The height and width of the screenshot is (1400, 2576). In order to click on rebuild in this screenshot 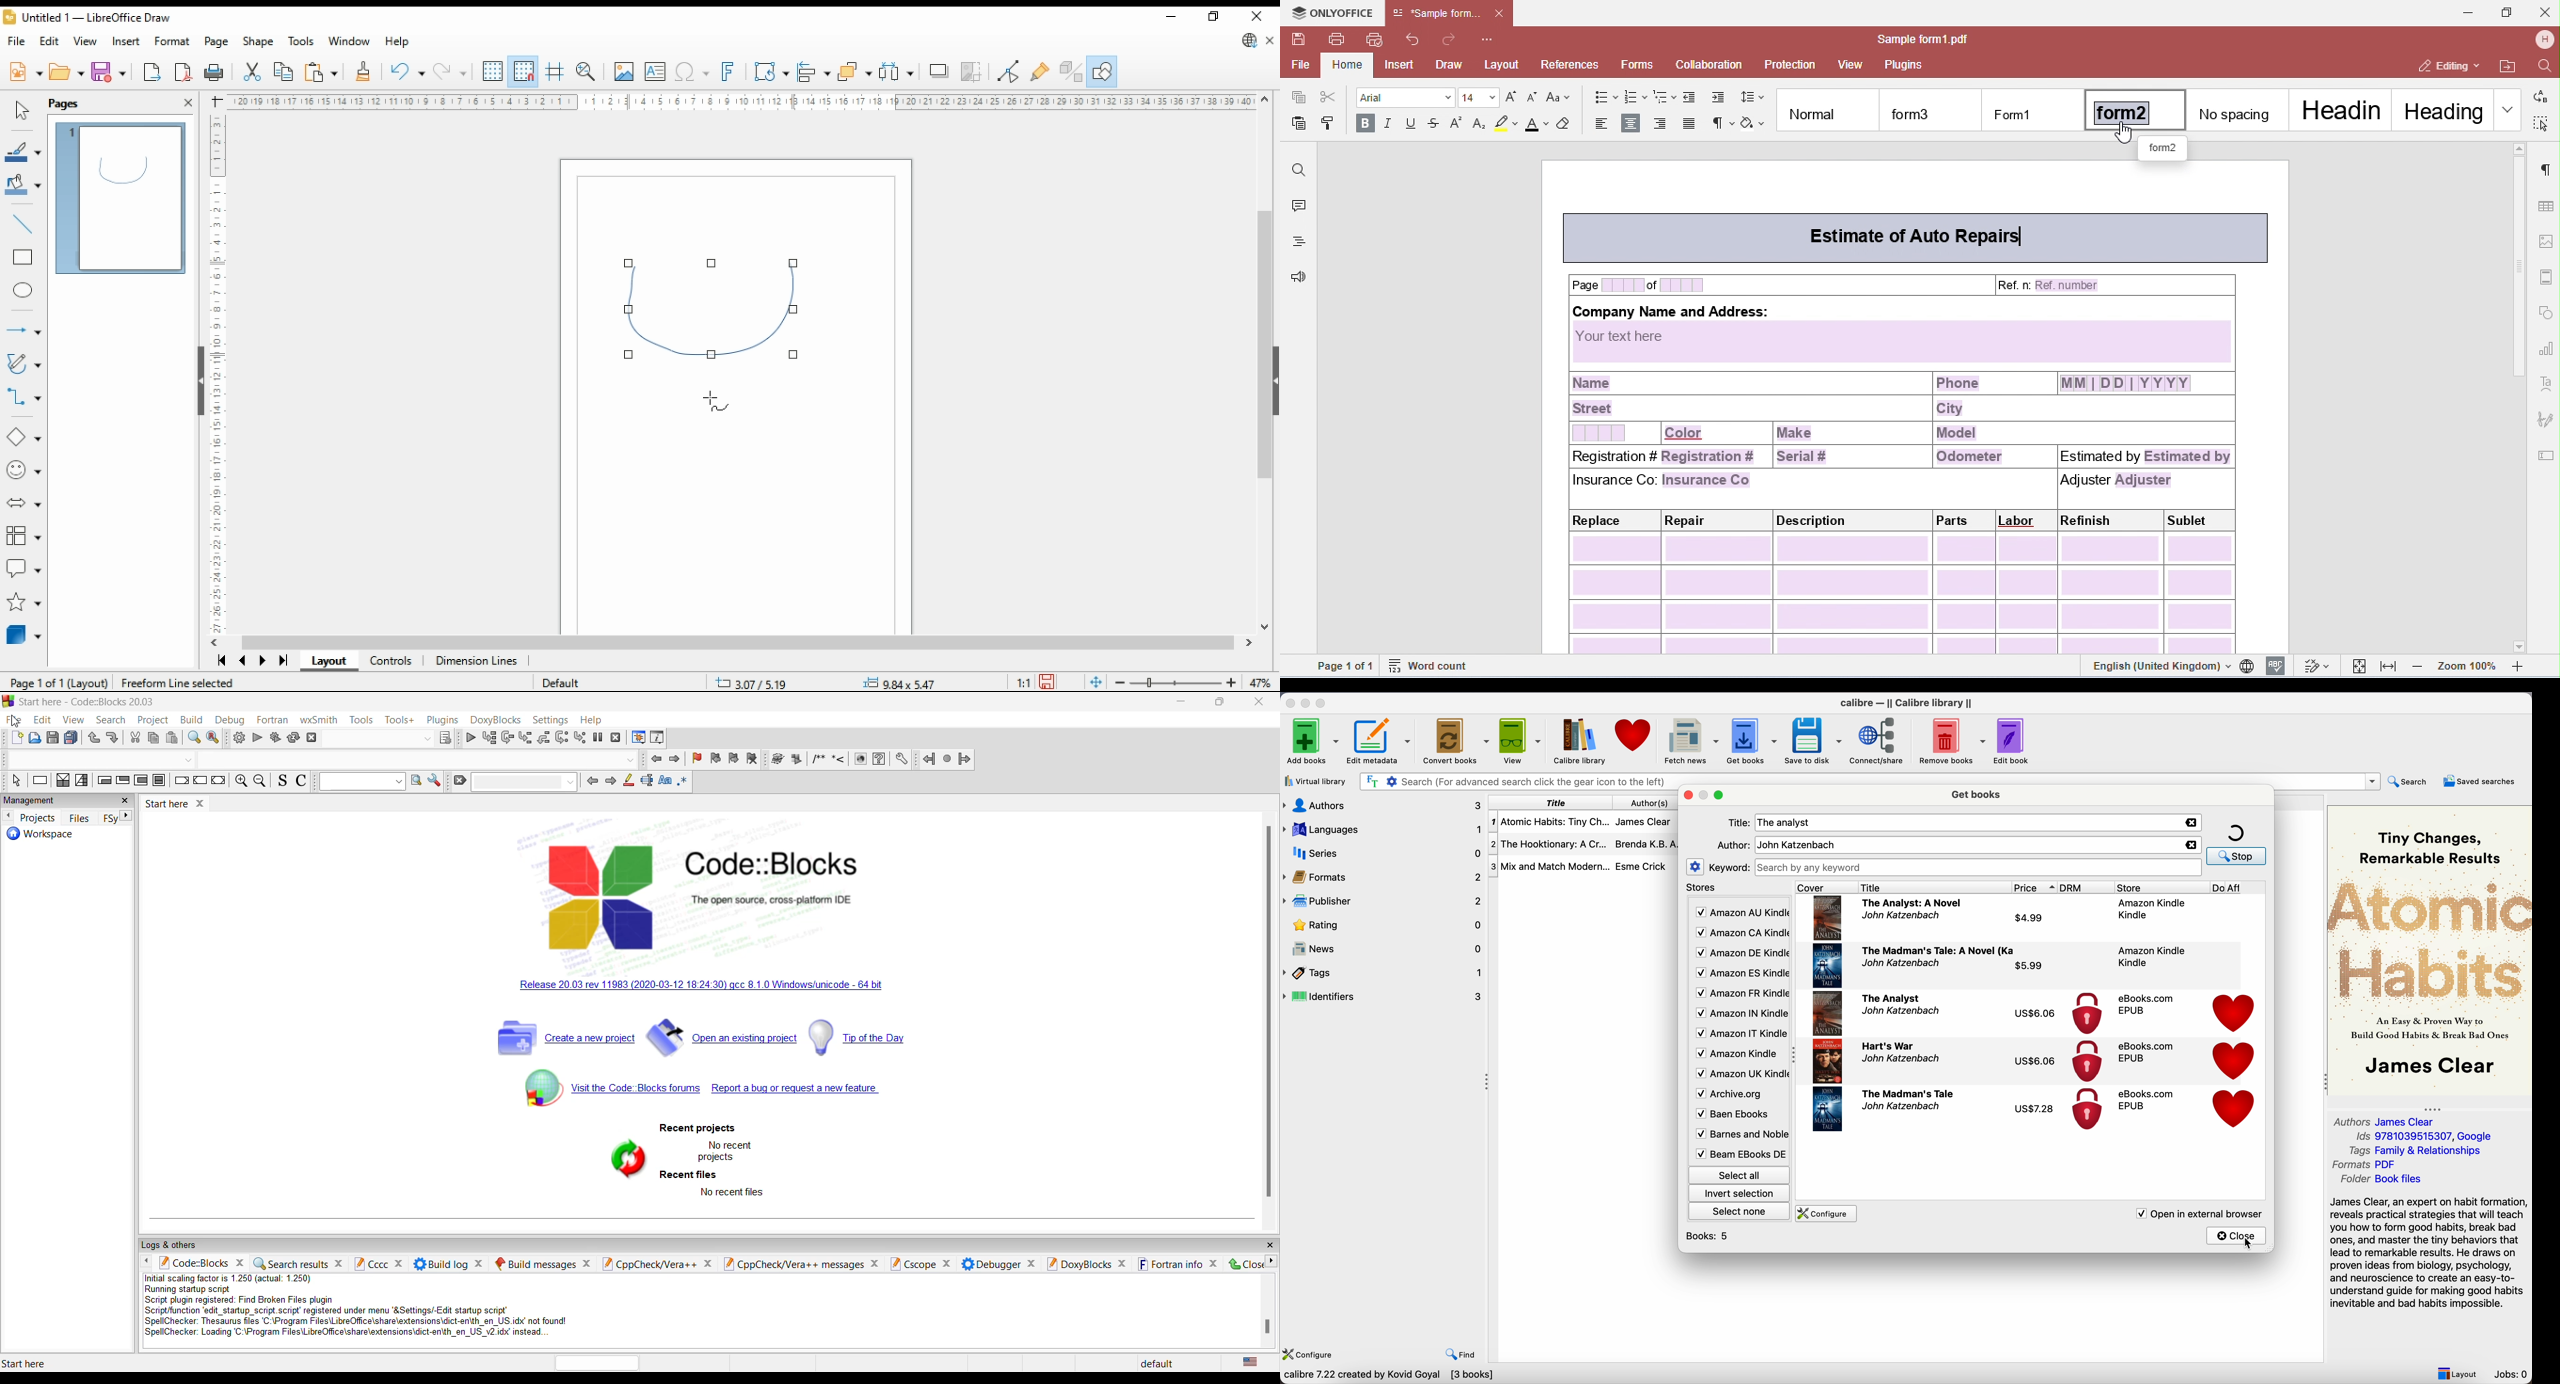, I will do `click(294, 738)`.